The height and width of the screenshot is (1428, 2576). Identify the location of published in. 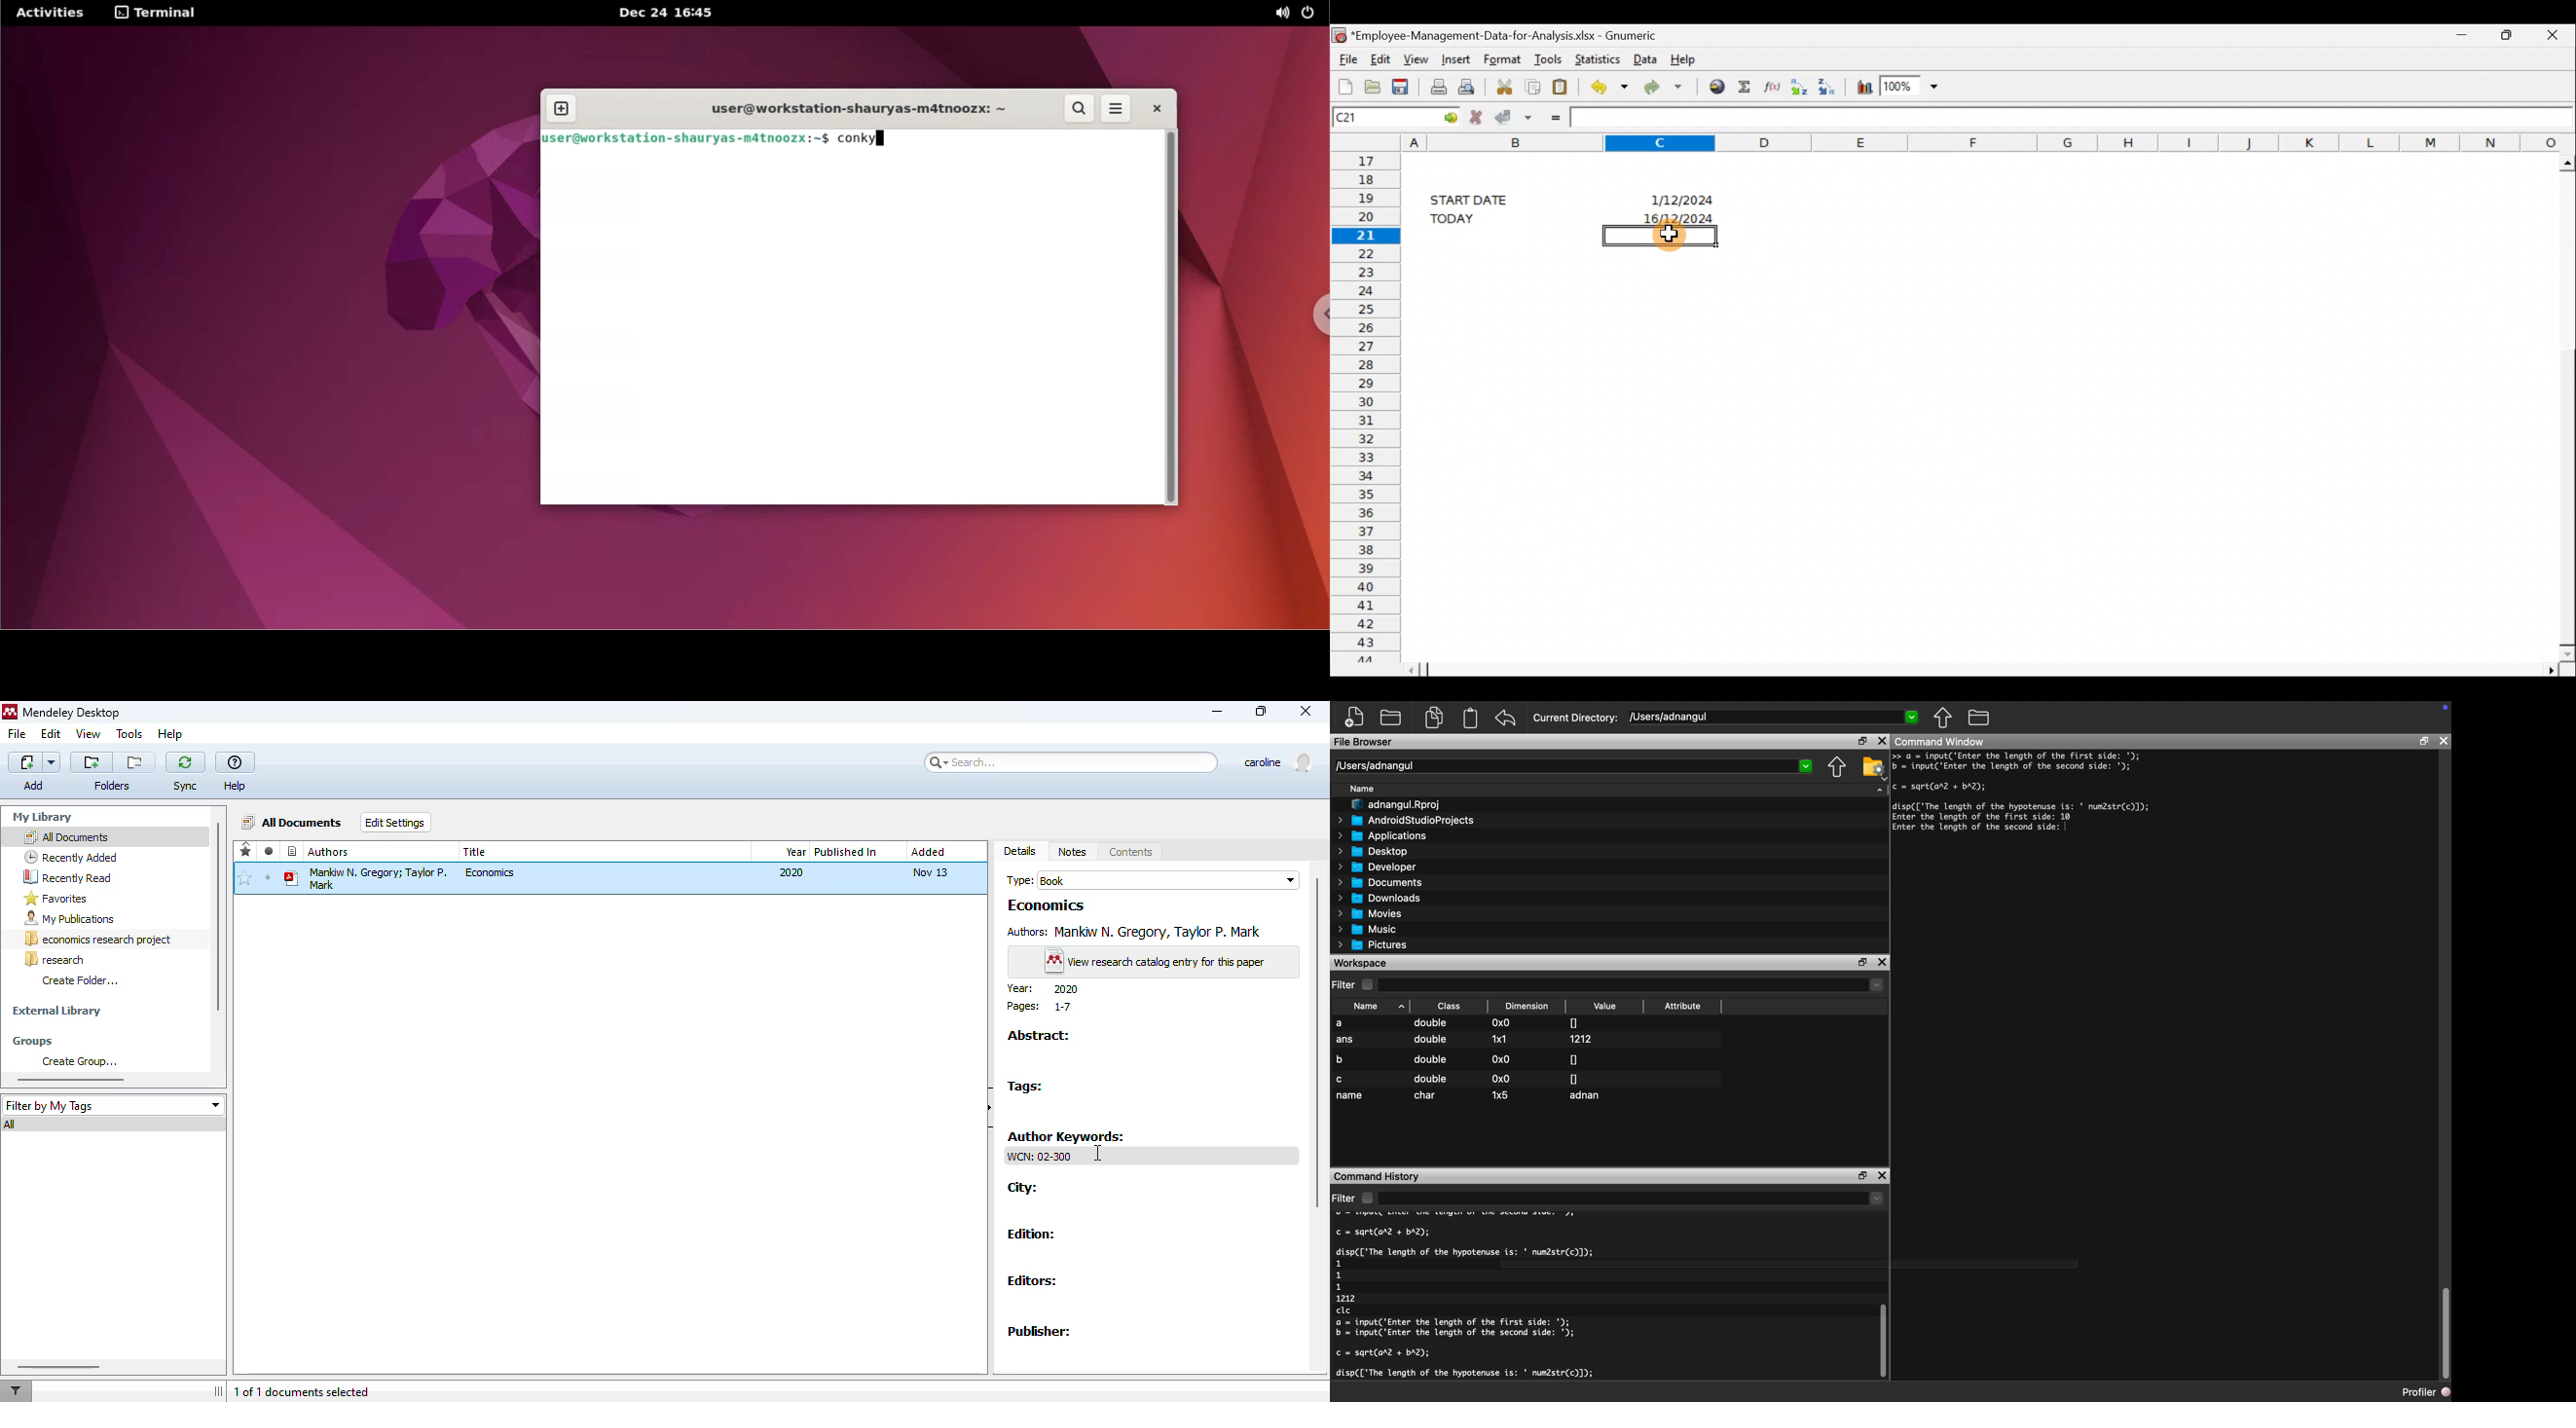
(845, 852).